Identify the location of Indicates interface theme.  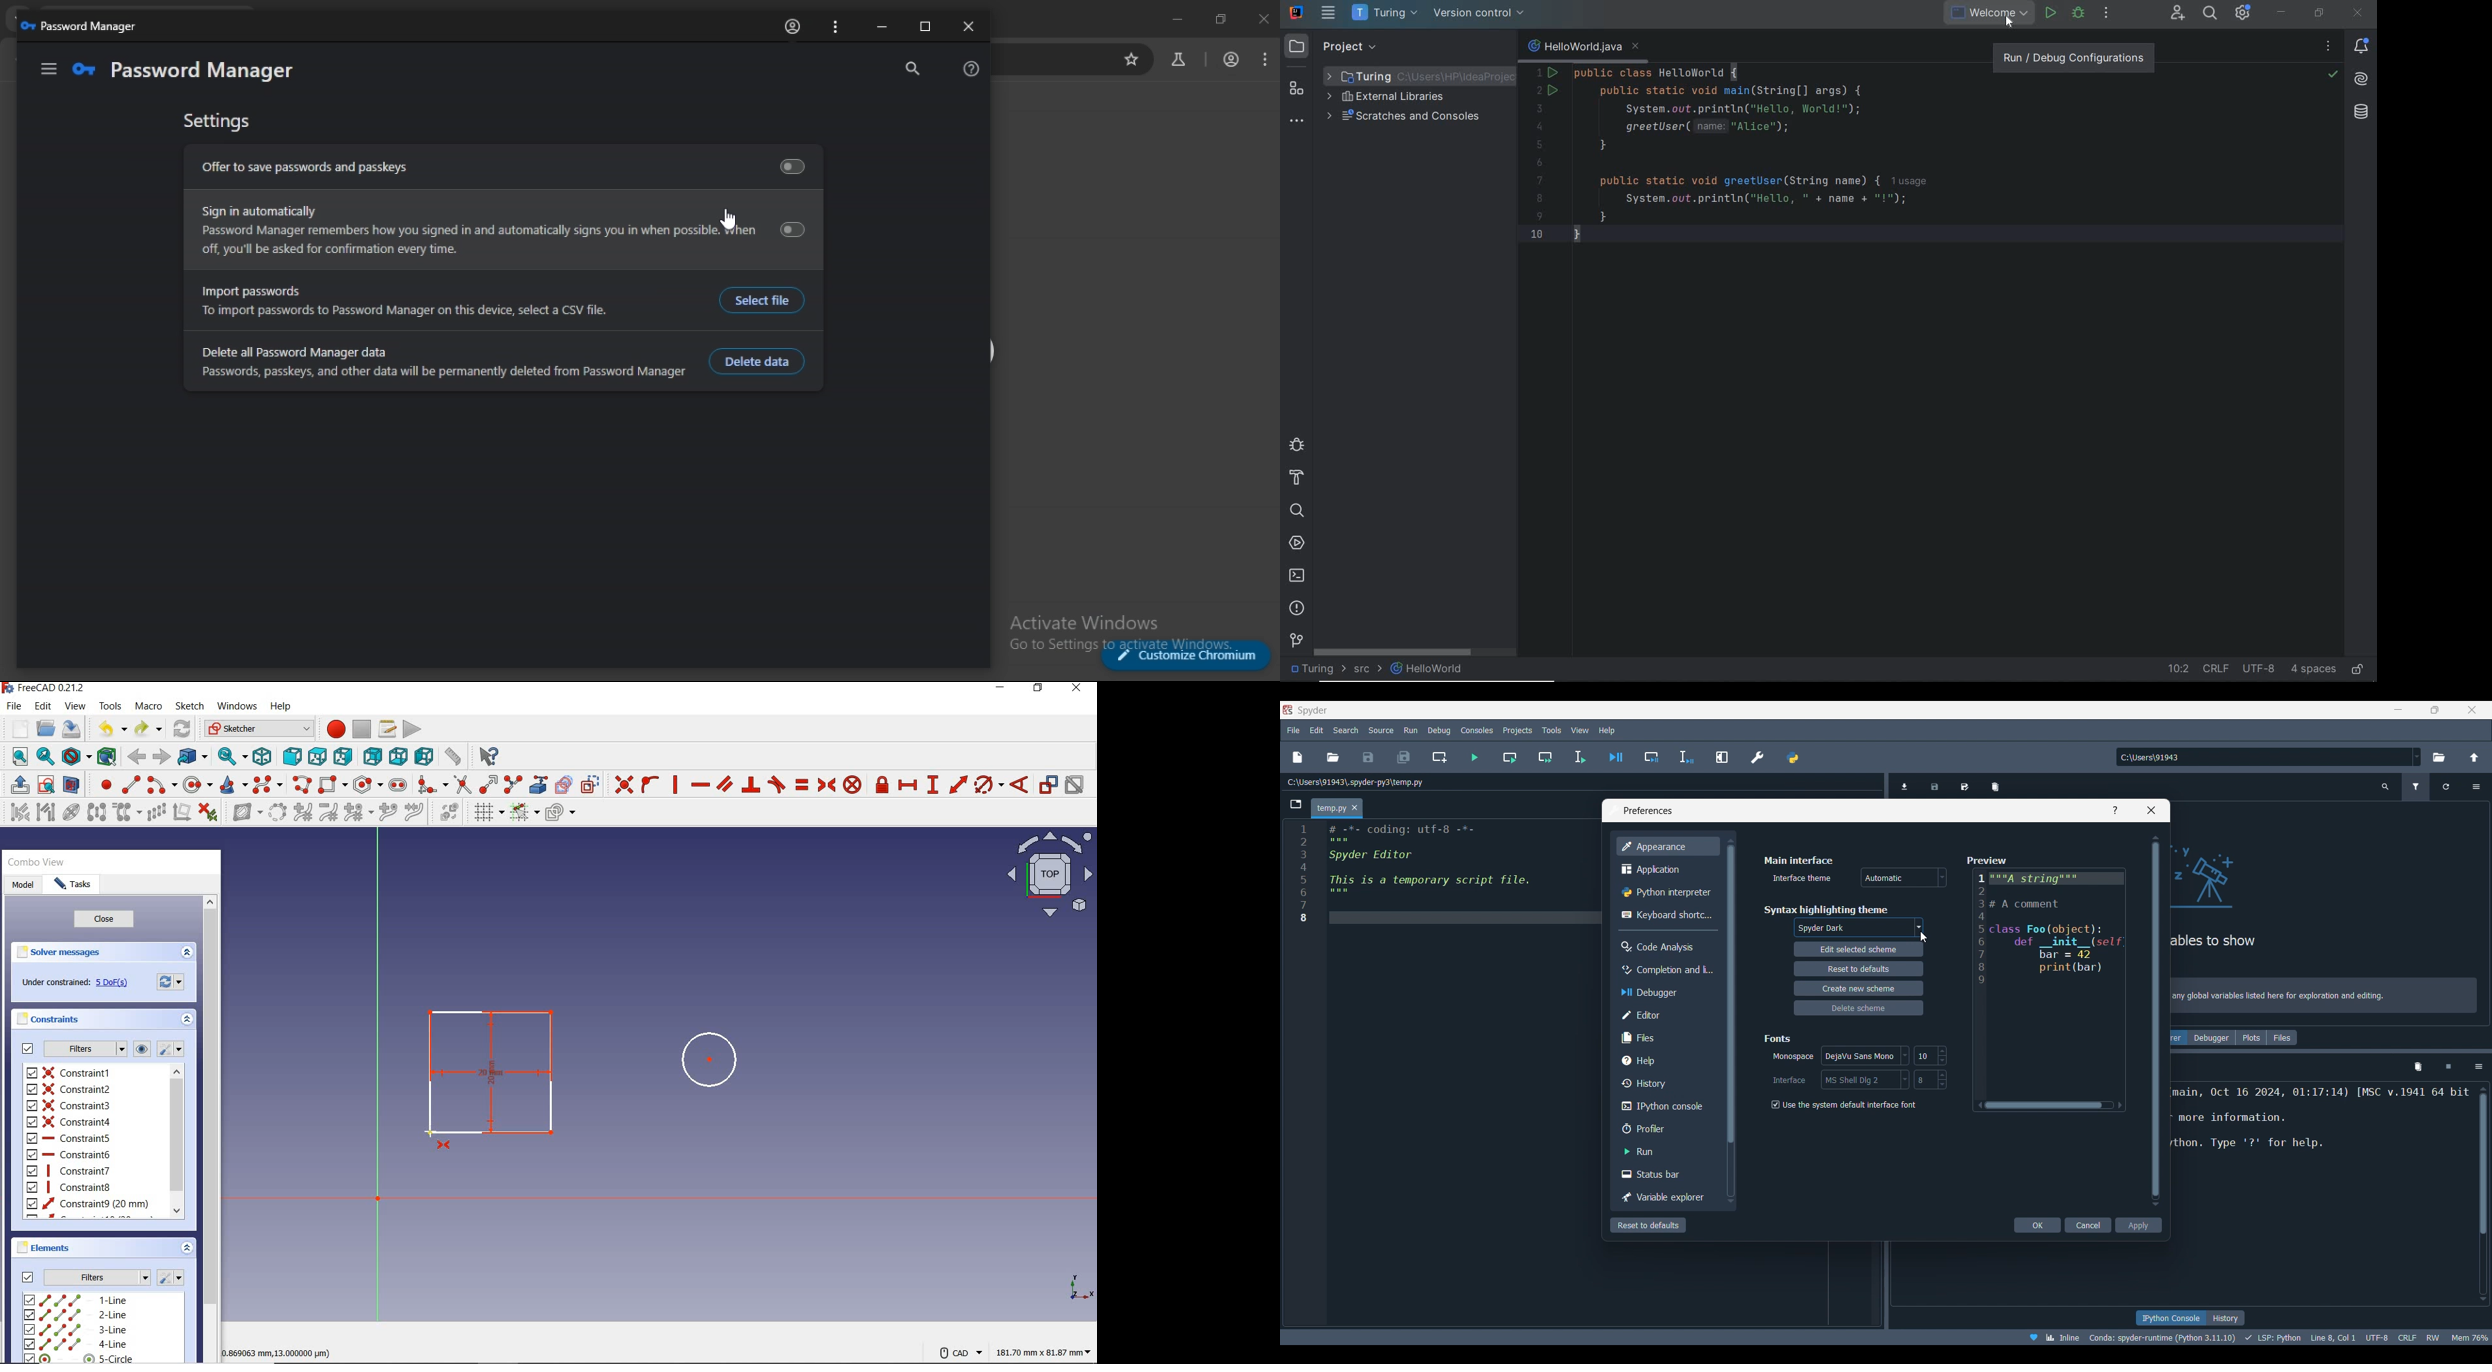
(1803, 878).